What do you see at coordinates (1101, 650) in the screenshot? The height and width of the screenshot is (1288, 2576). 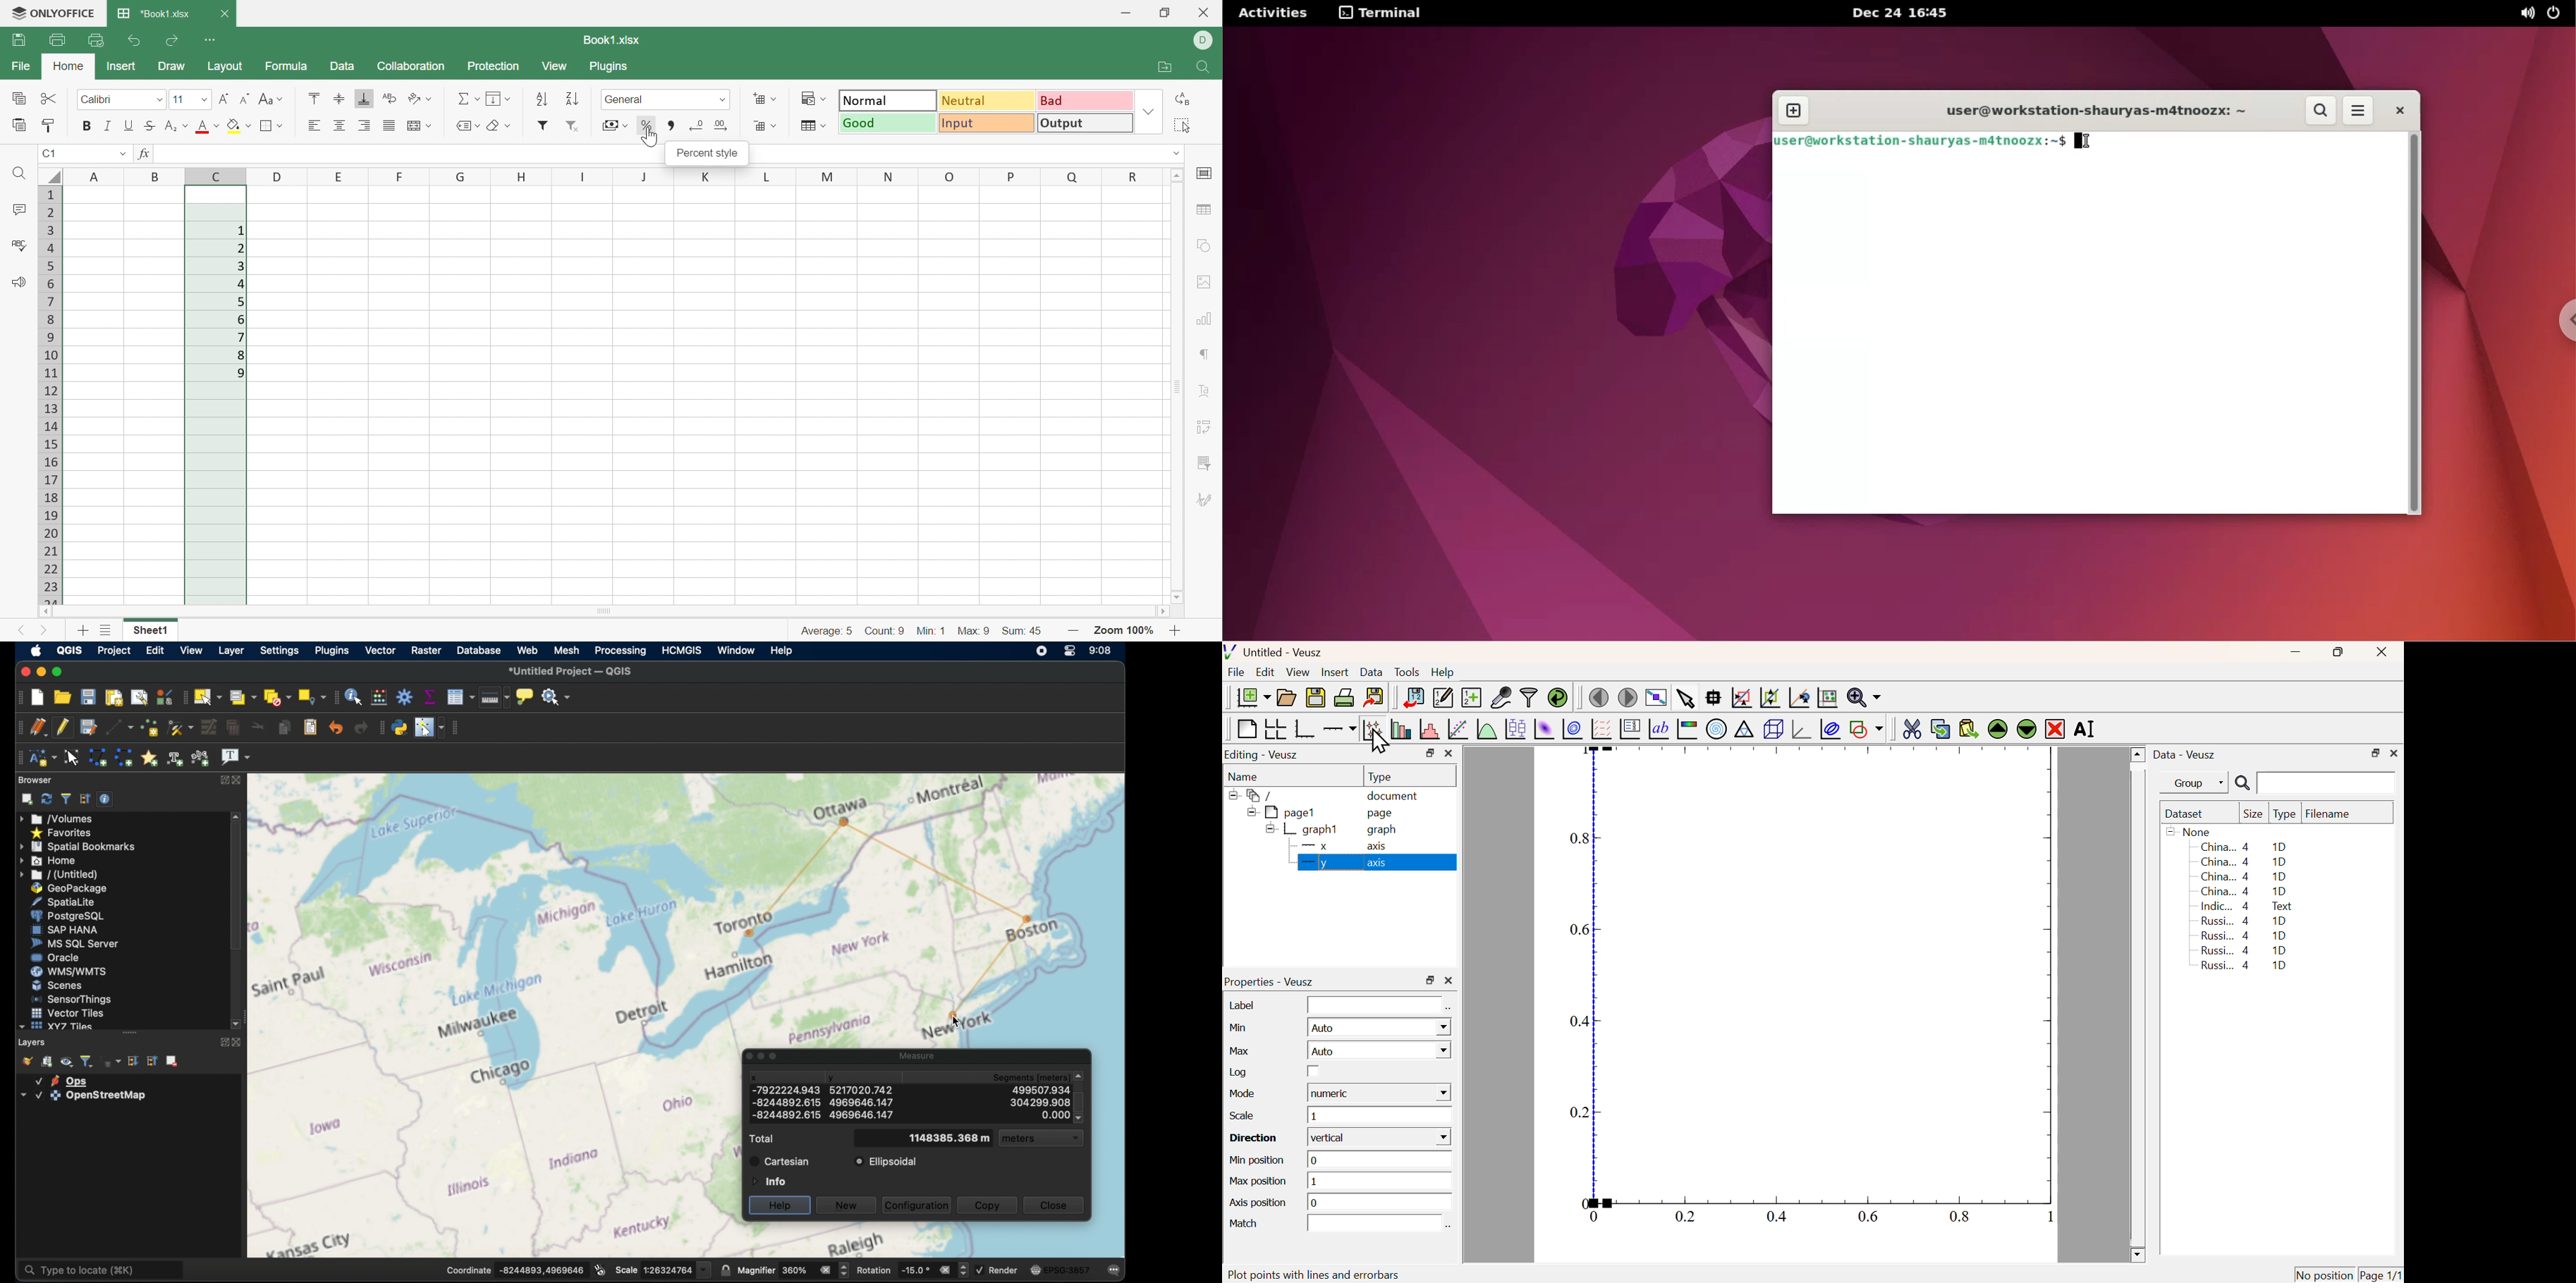 I see `time` at bounding box center [1101, 650].